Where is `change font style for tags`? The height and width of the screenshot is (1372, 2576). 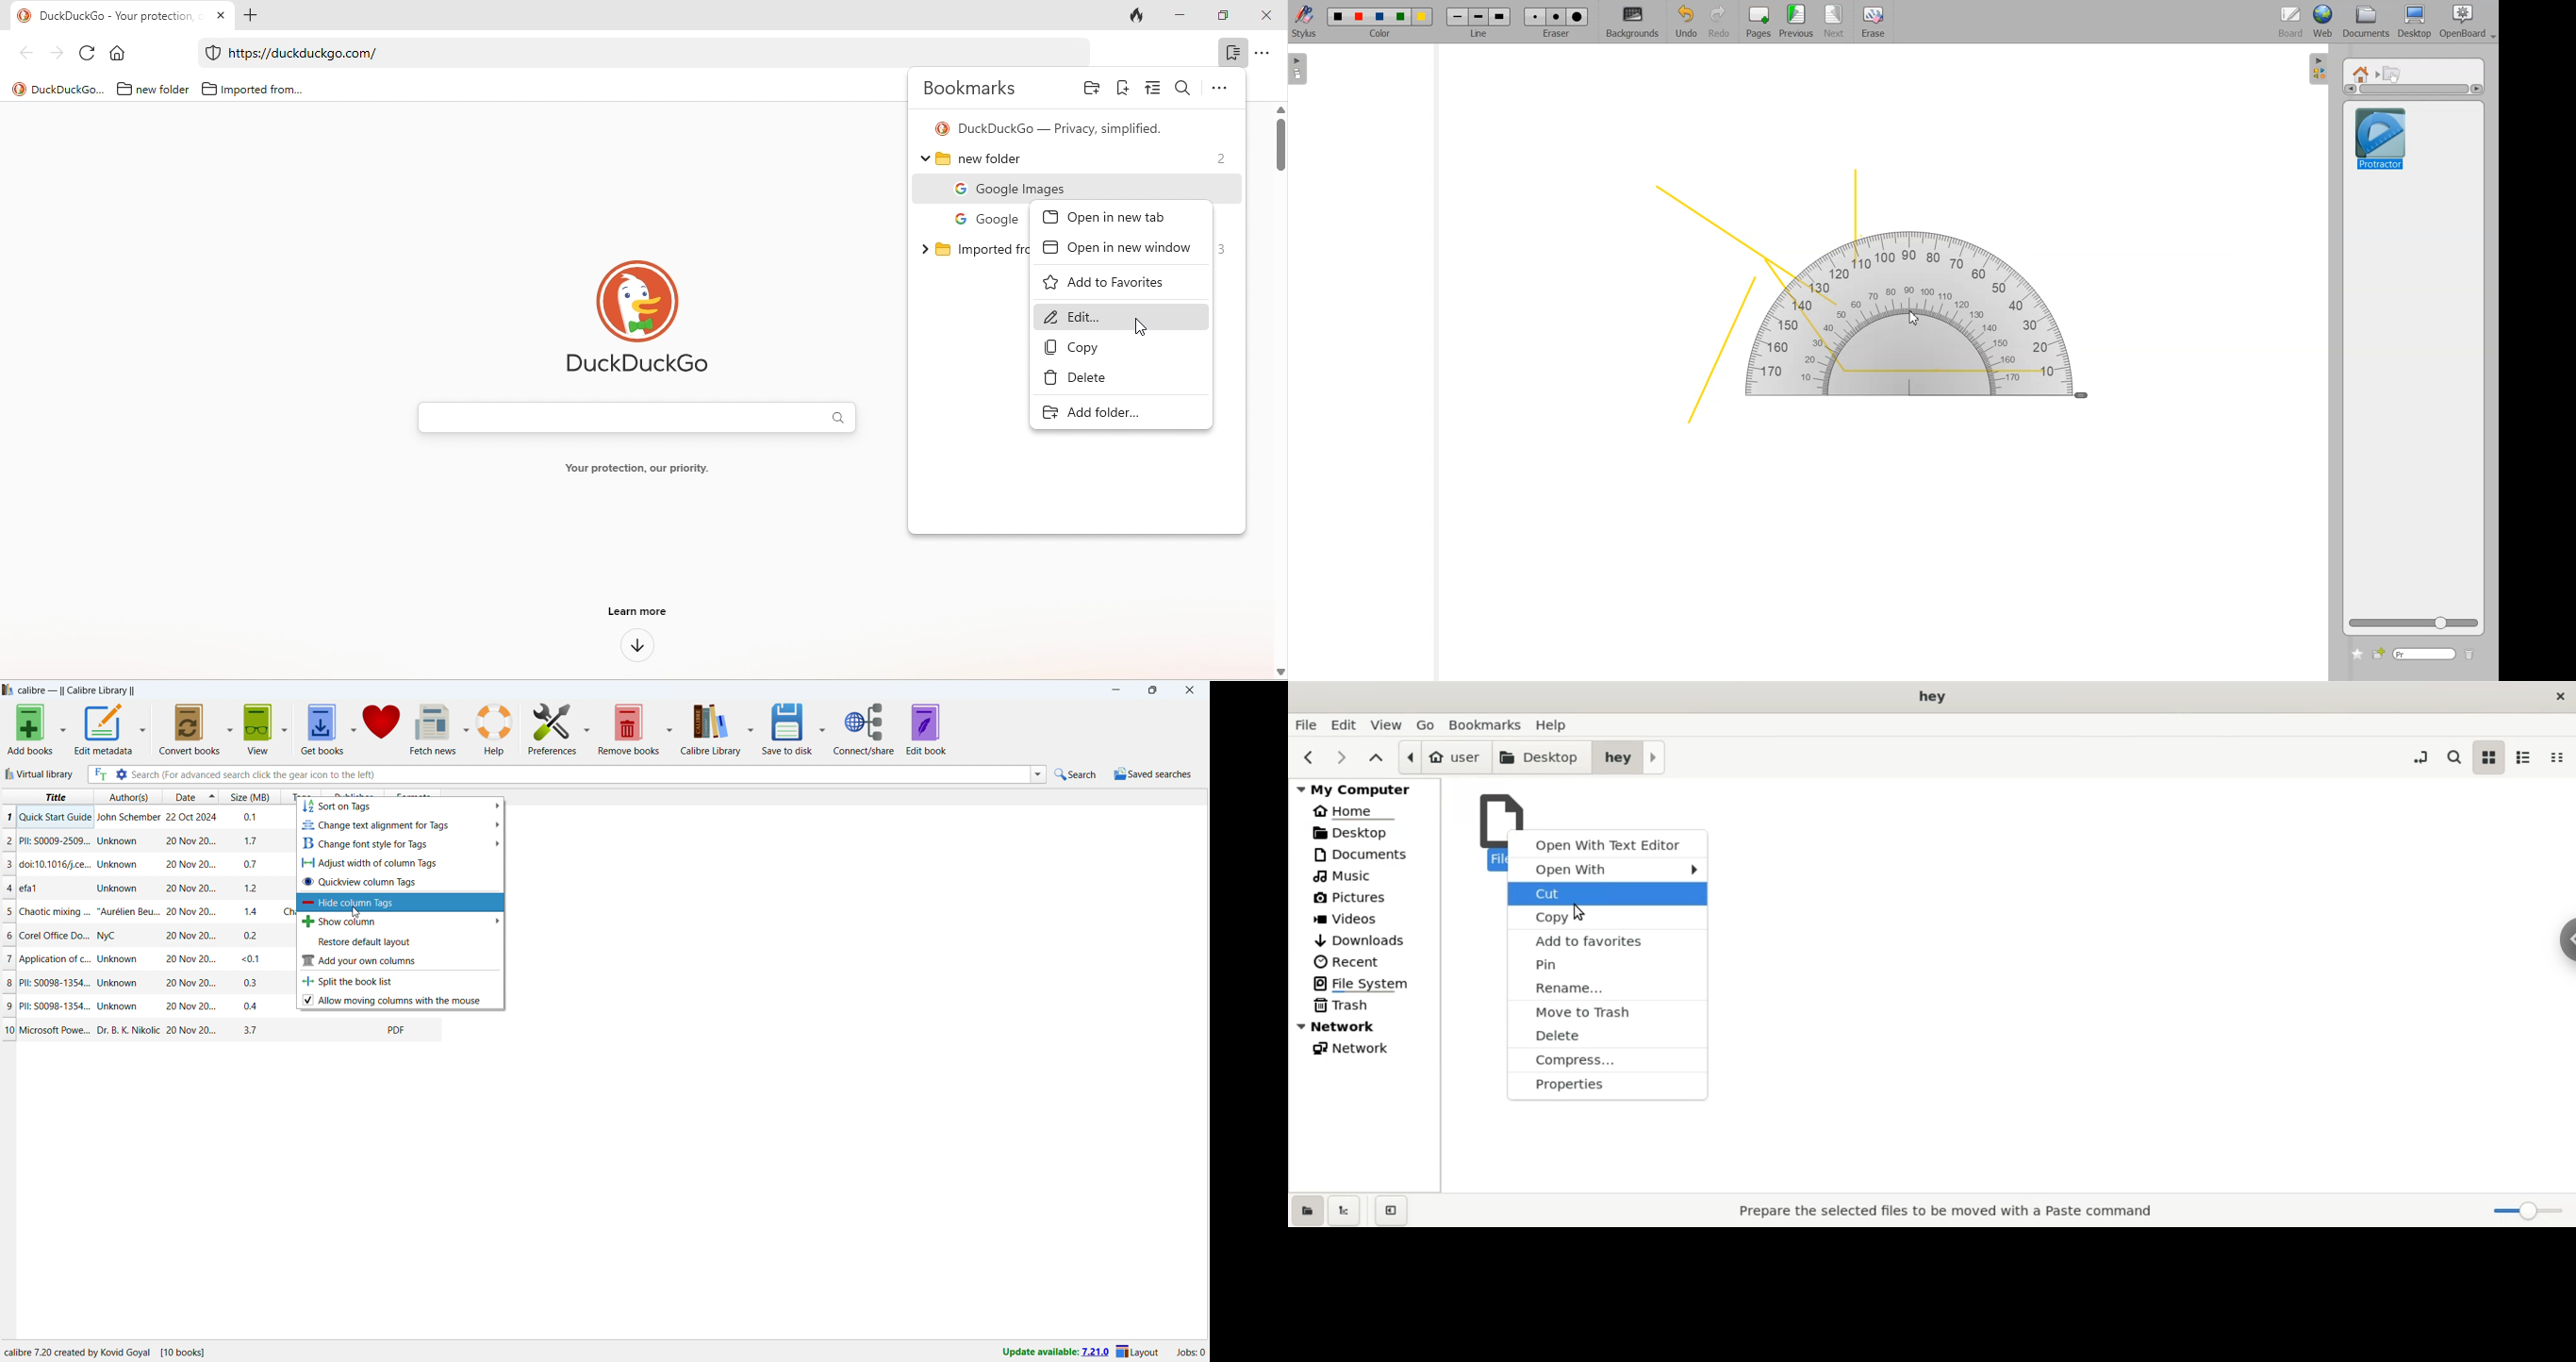 change font style for tags is located at coordinates (401, 842).